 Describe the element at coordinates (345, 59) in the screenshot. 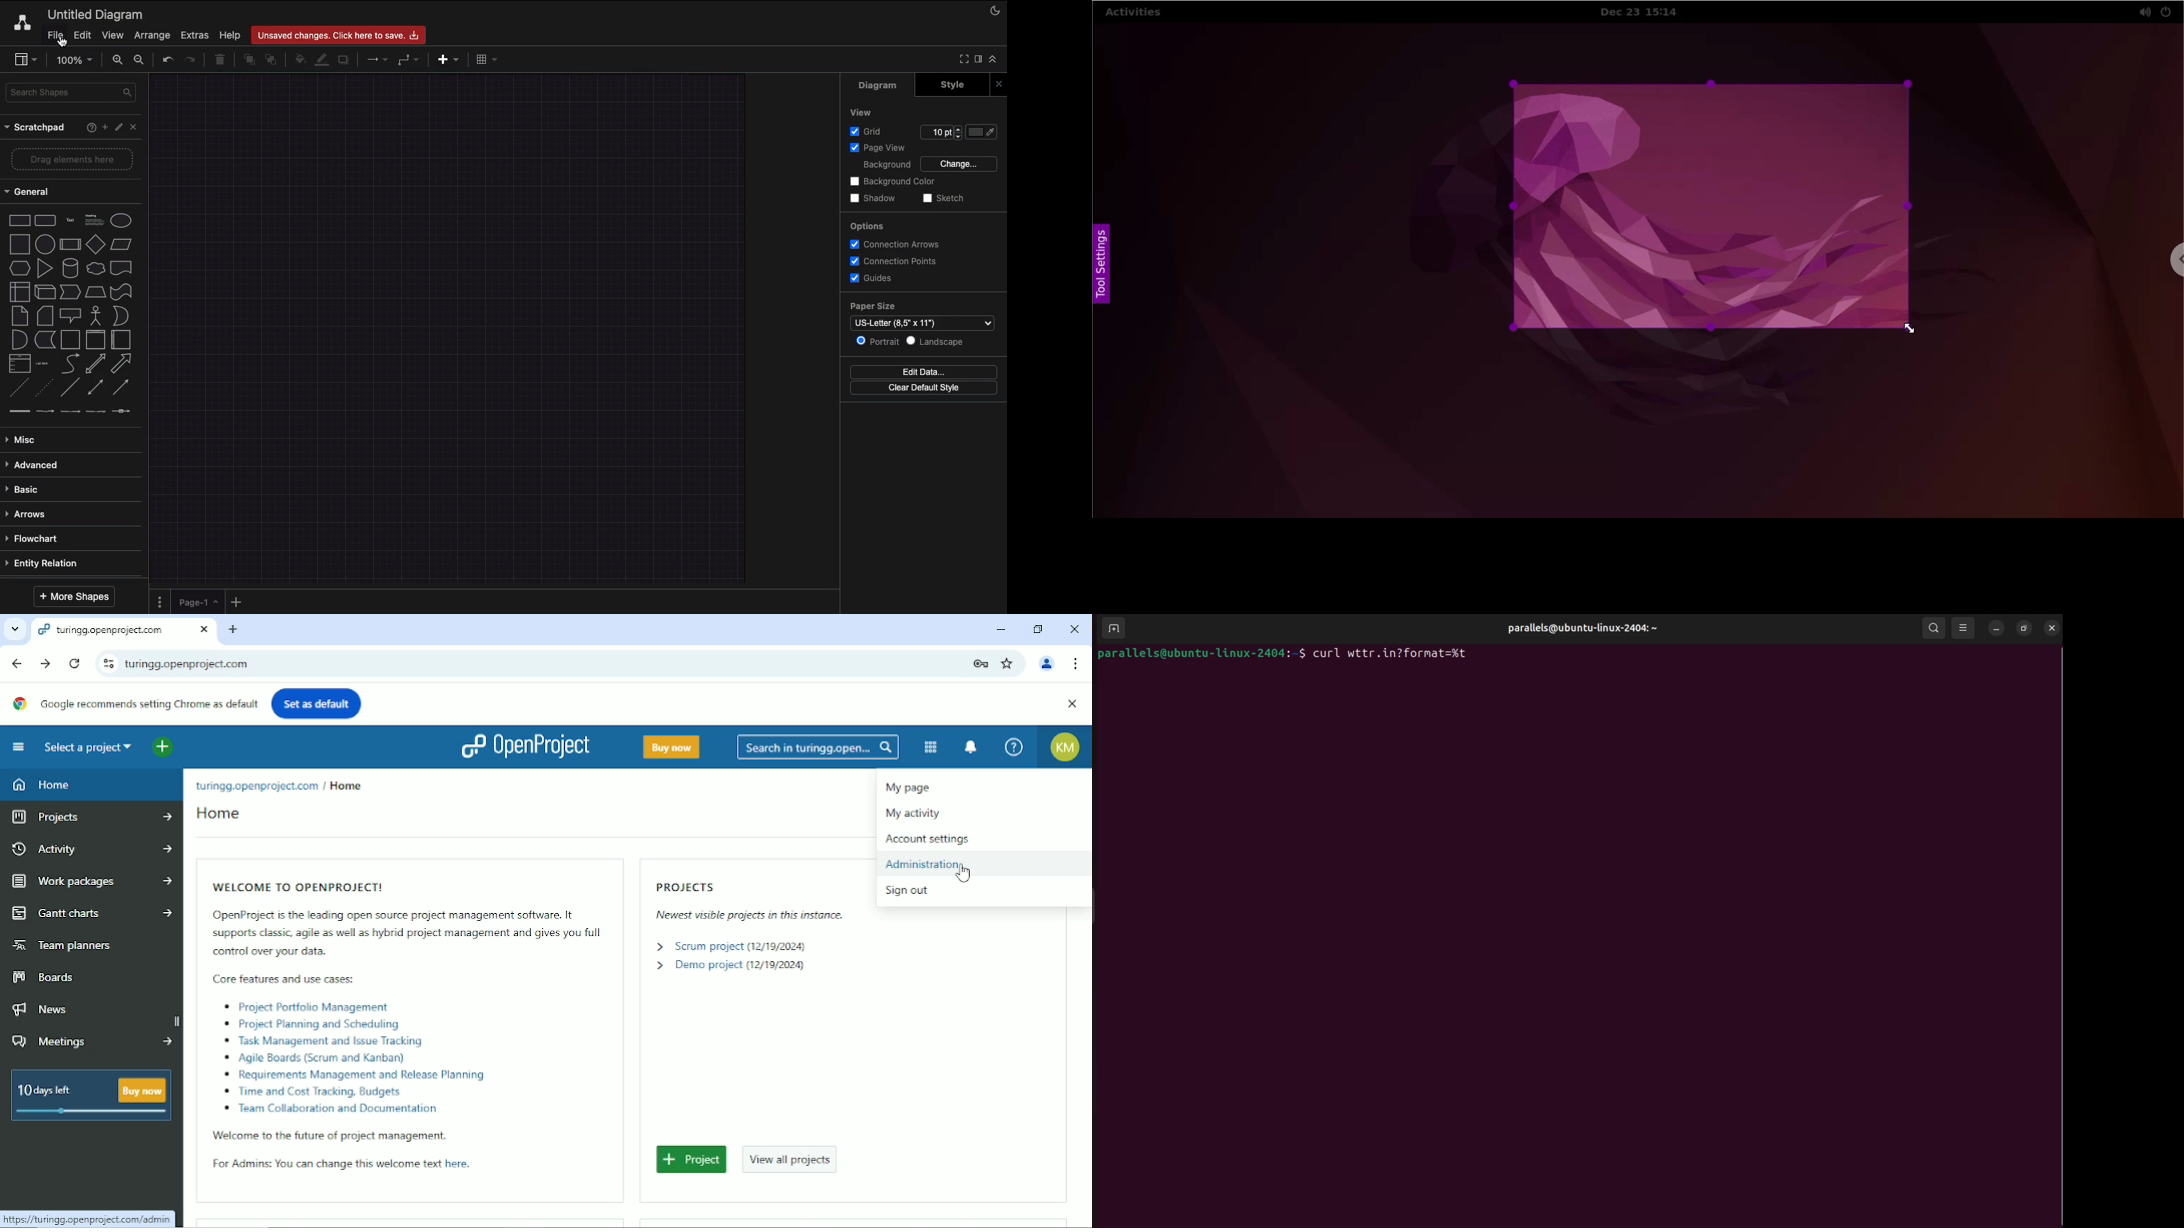

I see `Shadow` at that location.